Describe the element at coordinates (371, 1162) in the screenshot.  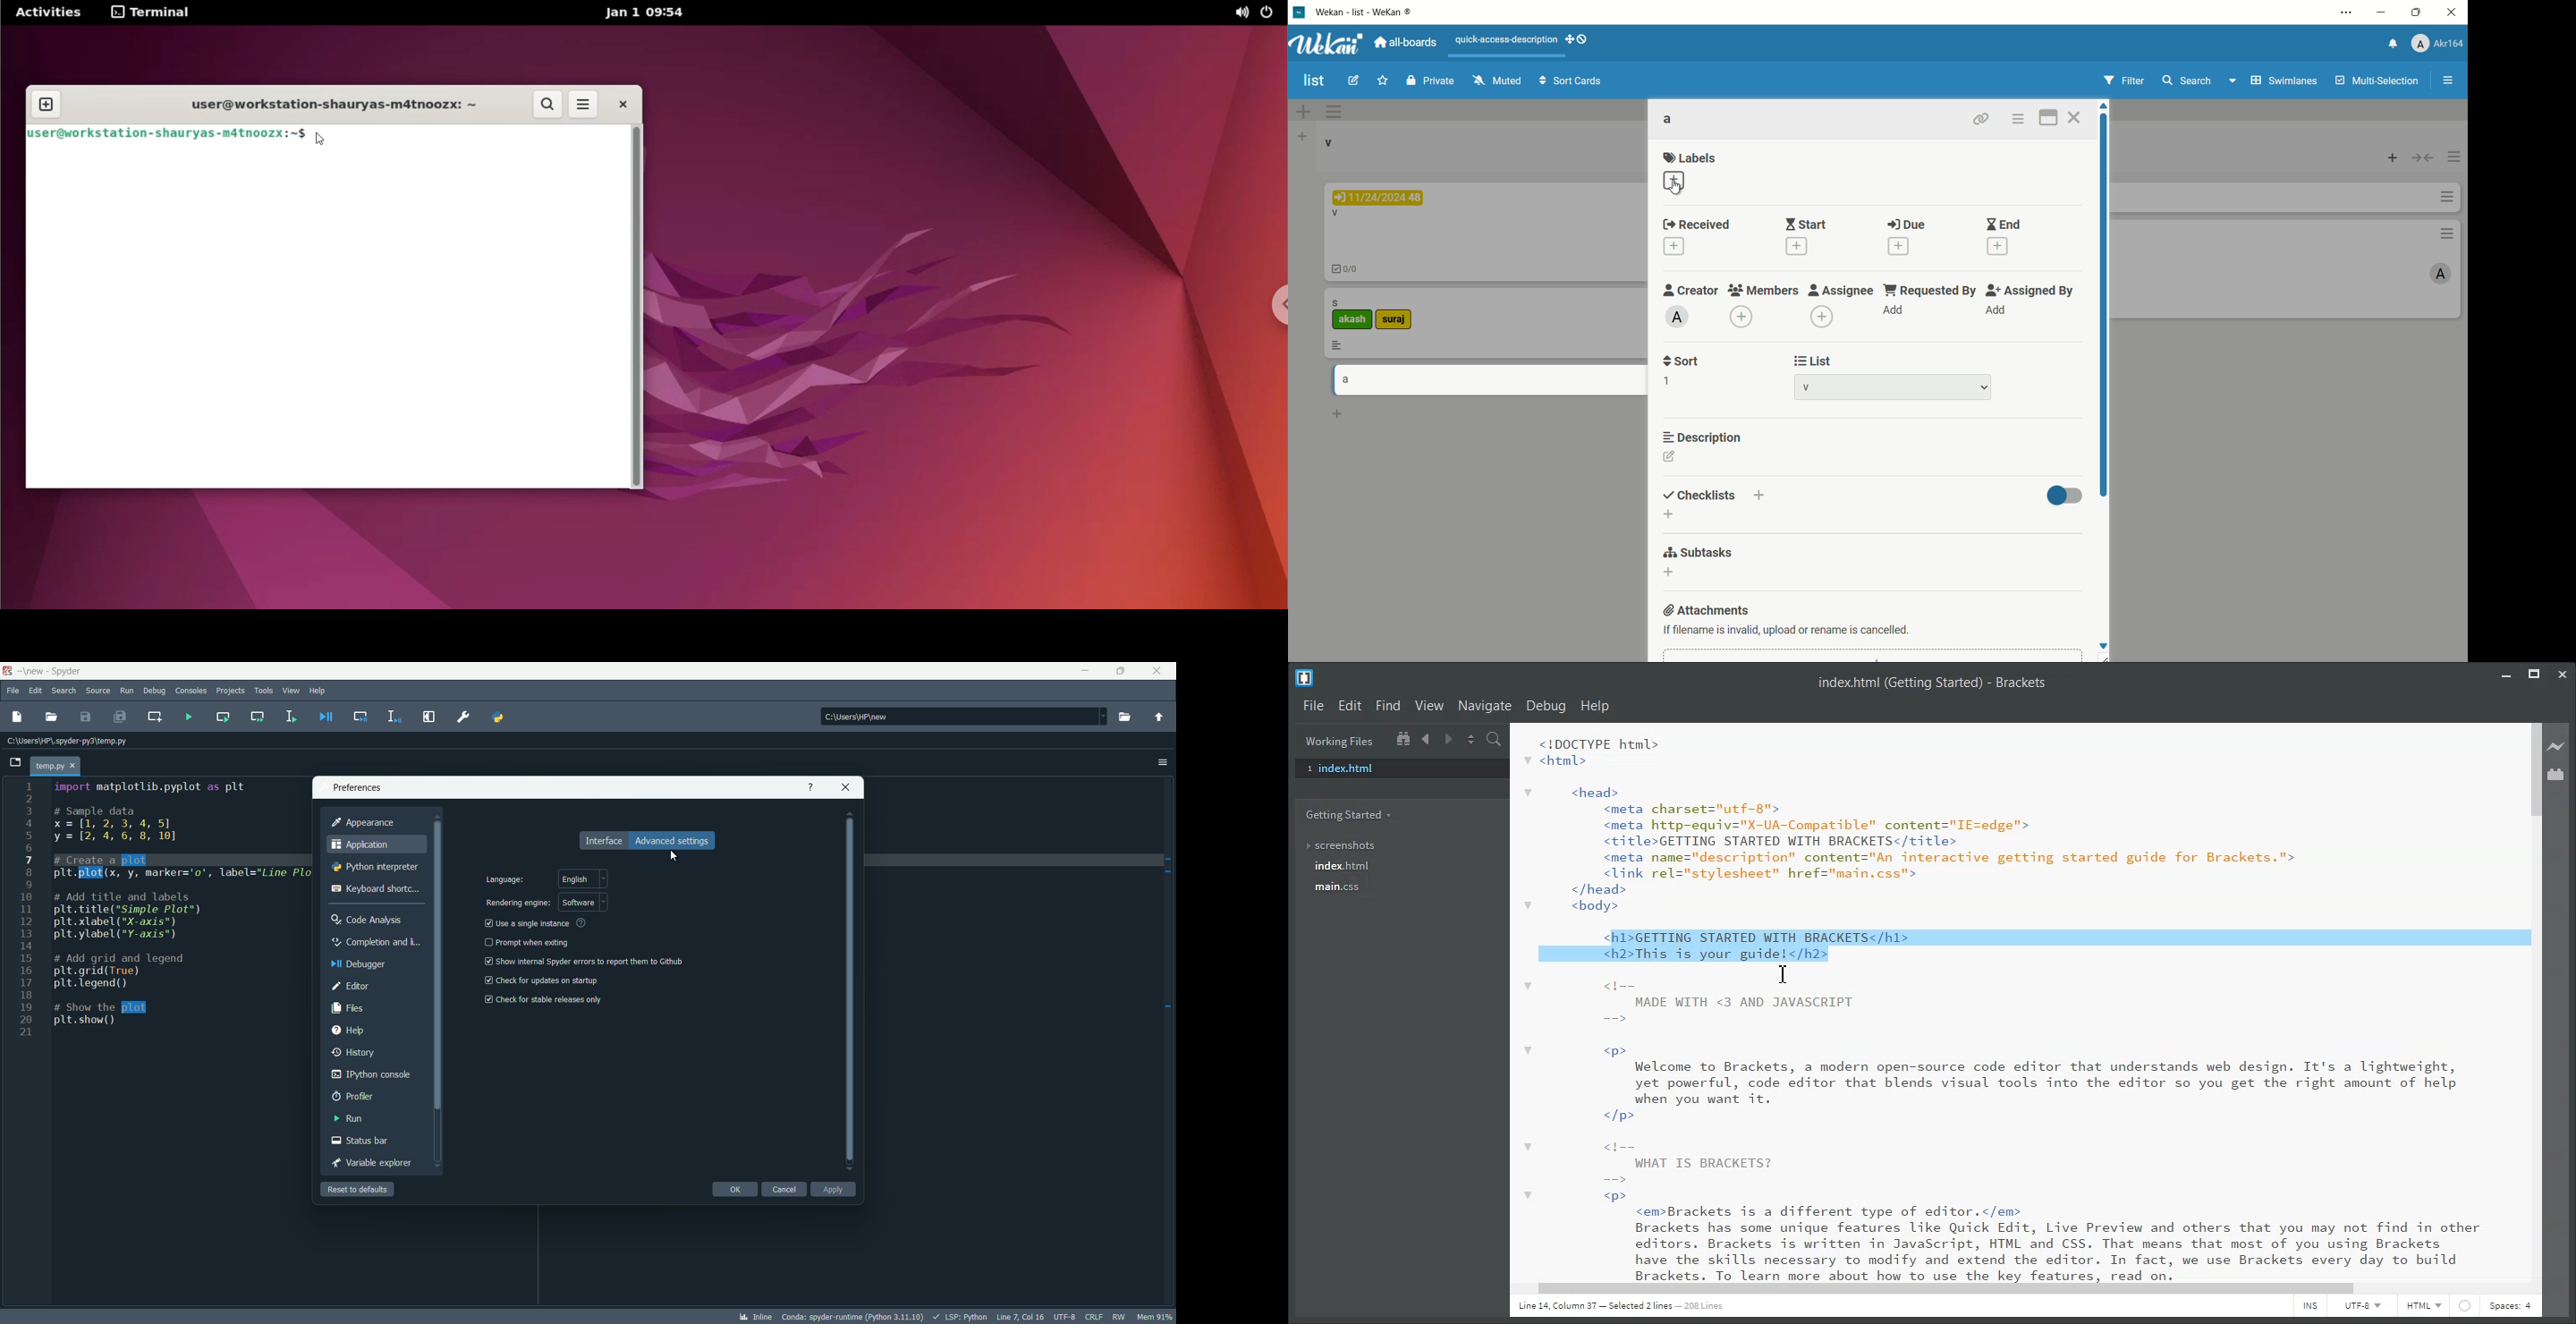
I see `variable explorer` at that location.